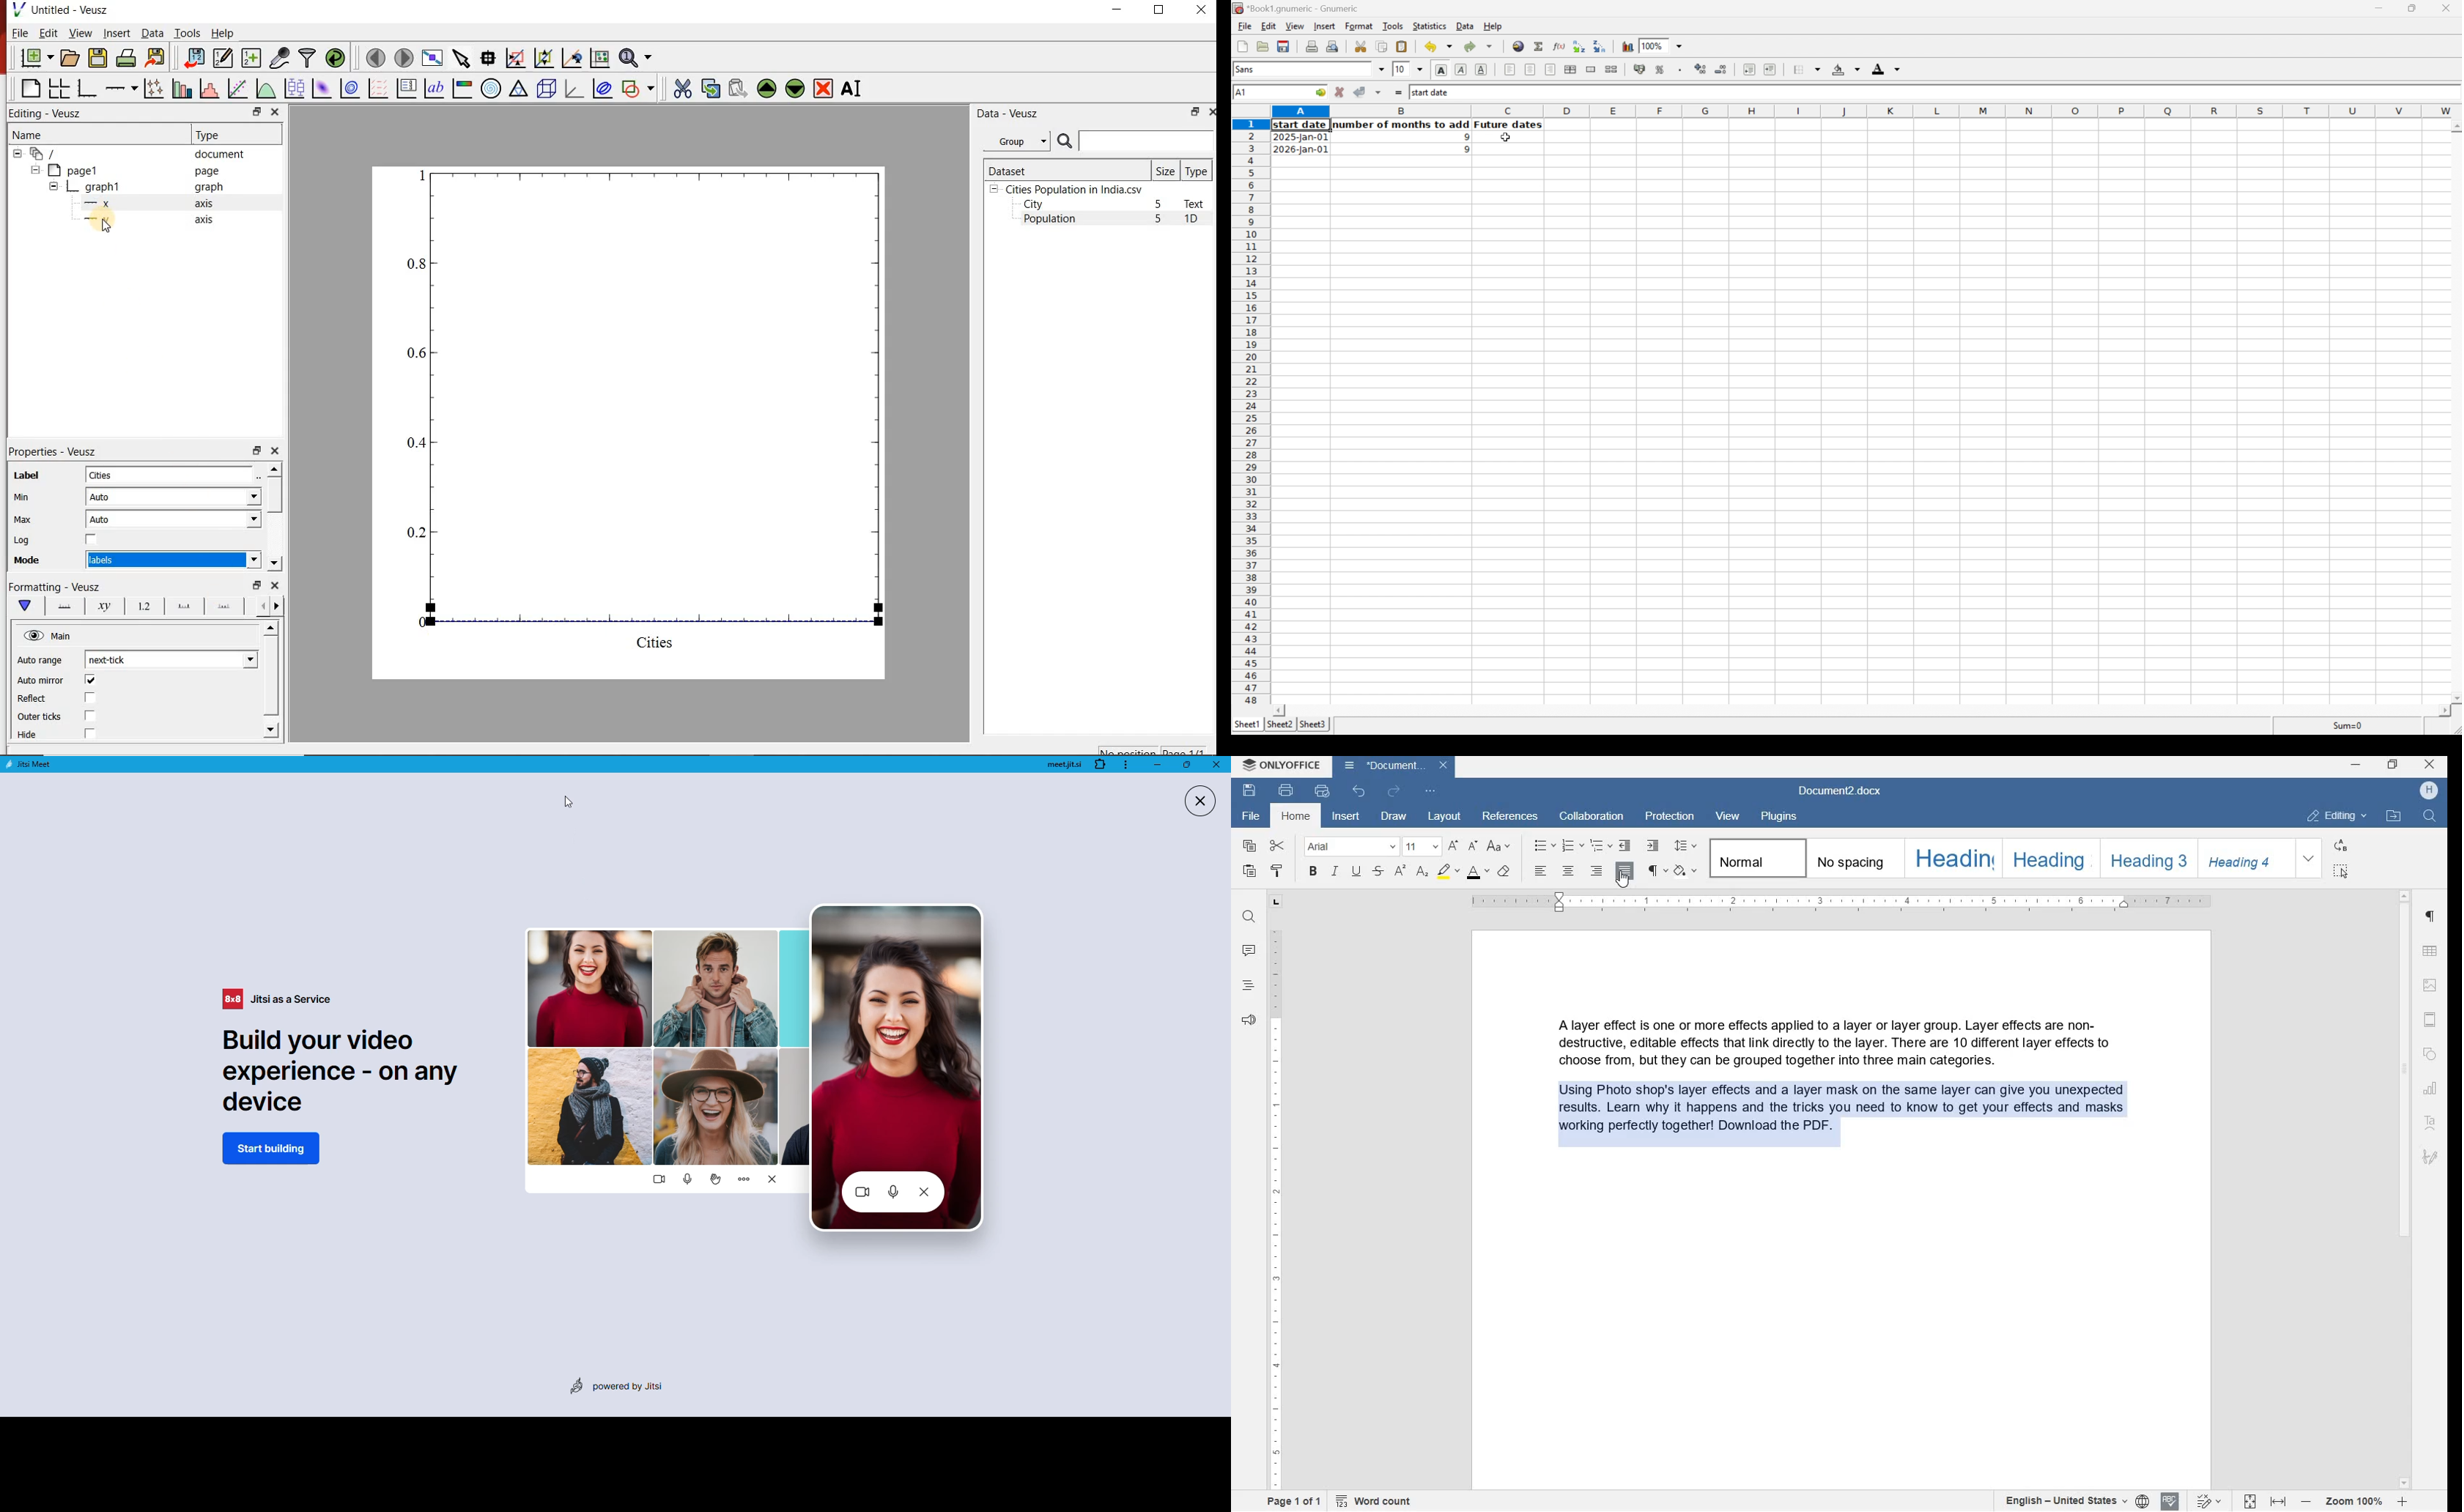  I want to click on Underline, so click(1483, 69).